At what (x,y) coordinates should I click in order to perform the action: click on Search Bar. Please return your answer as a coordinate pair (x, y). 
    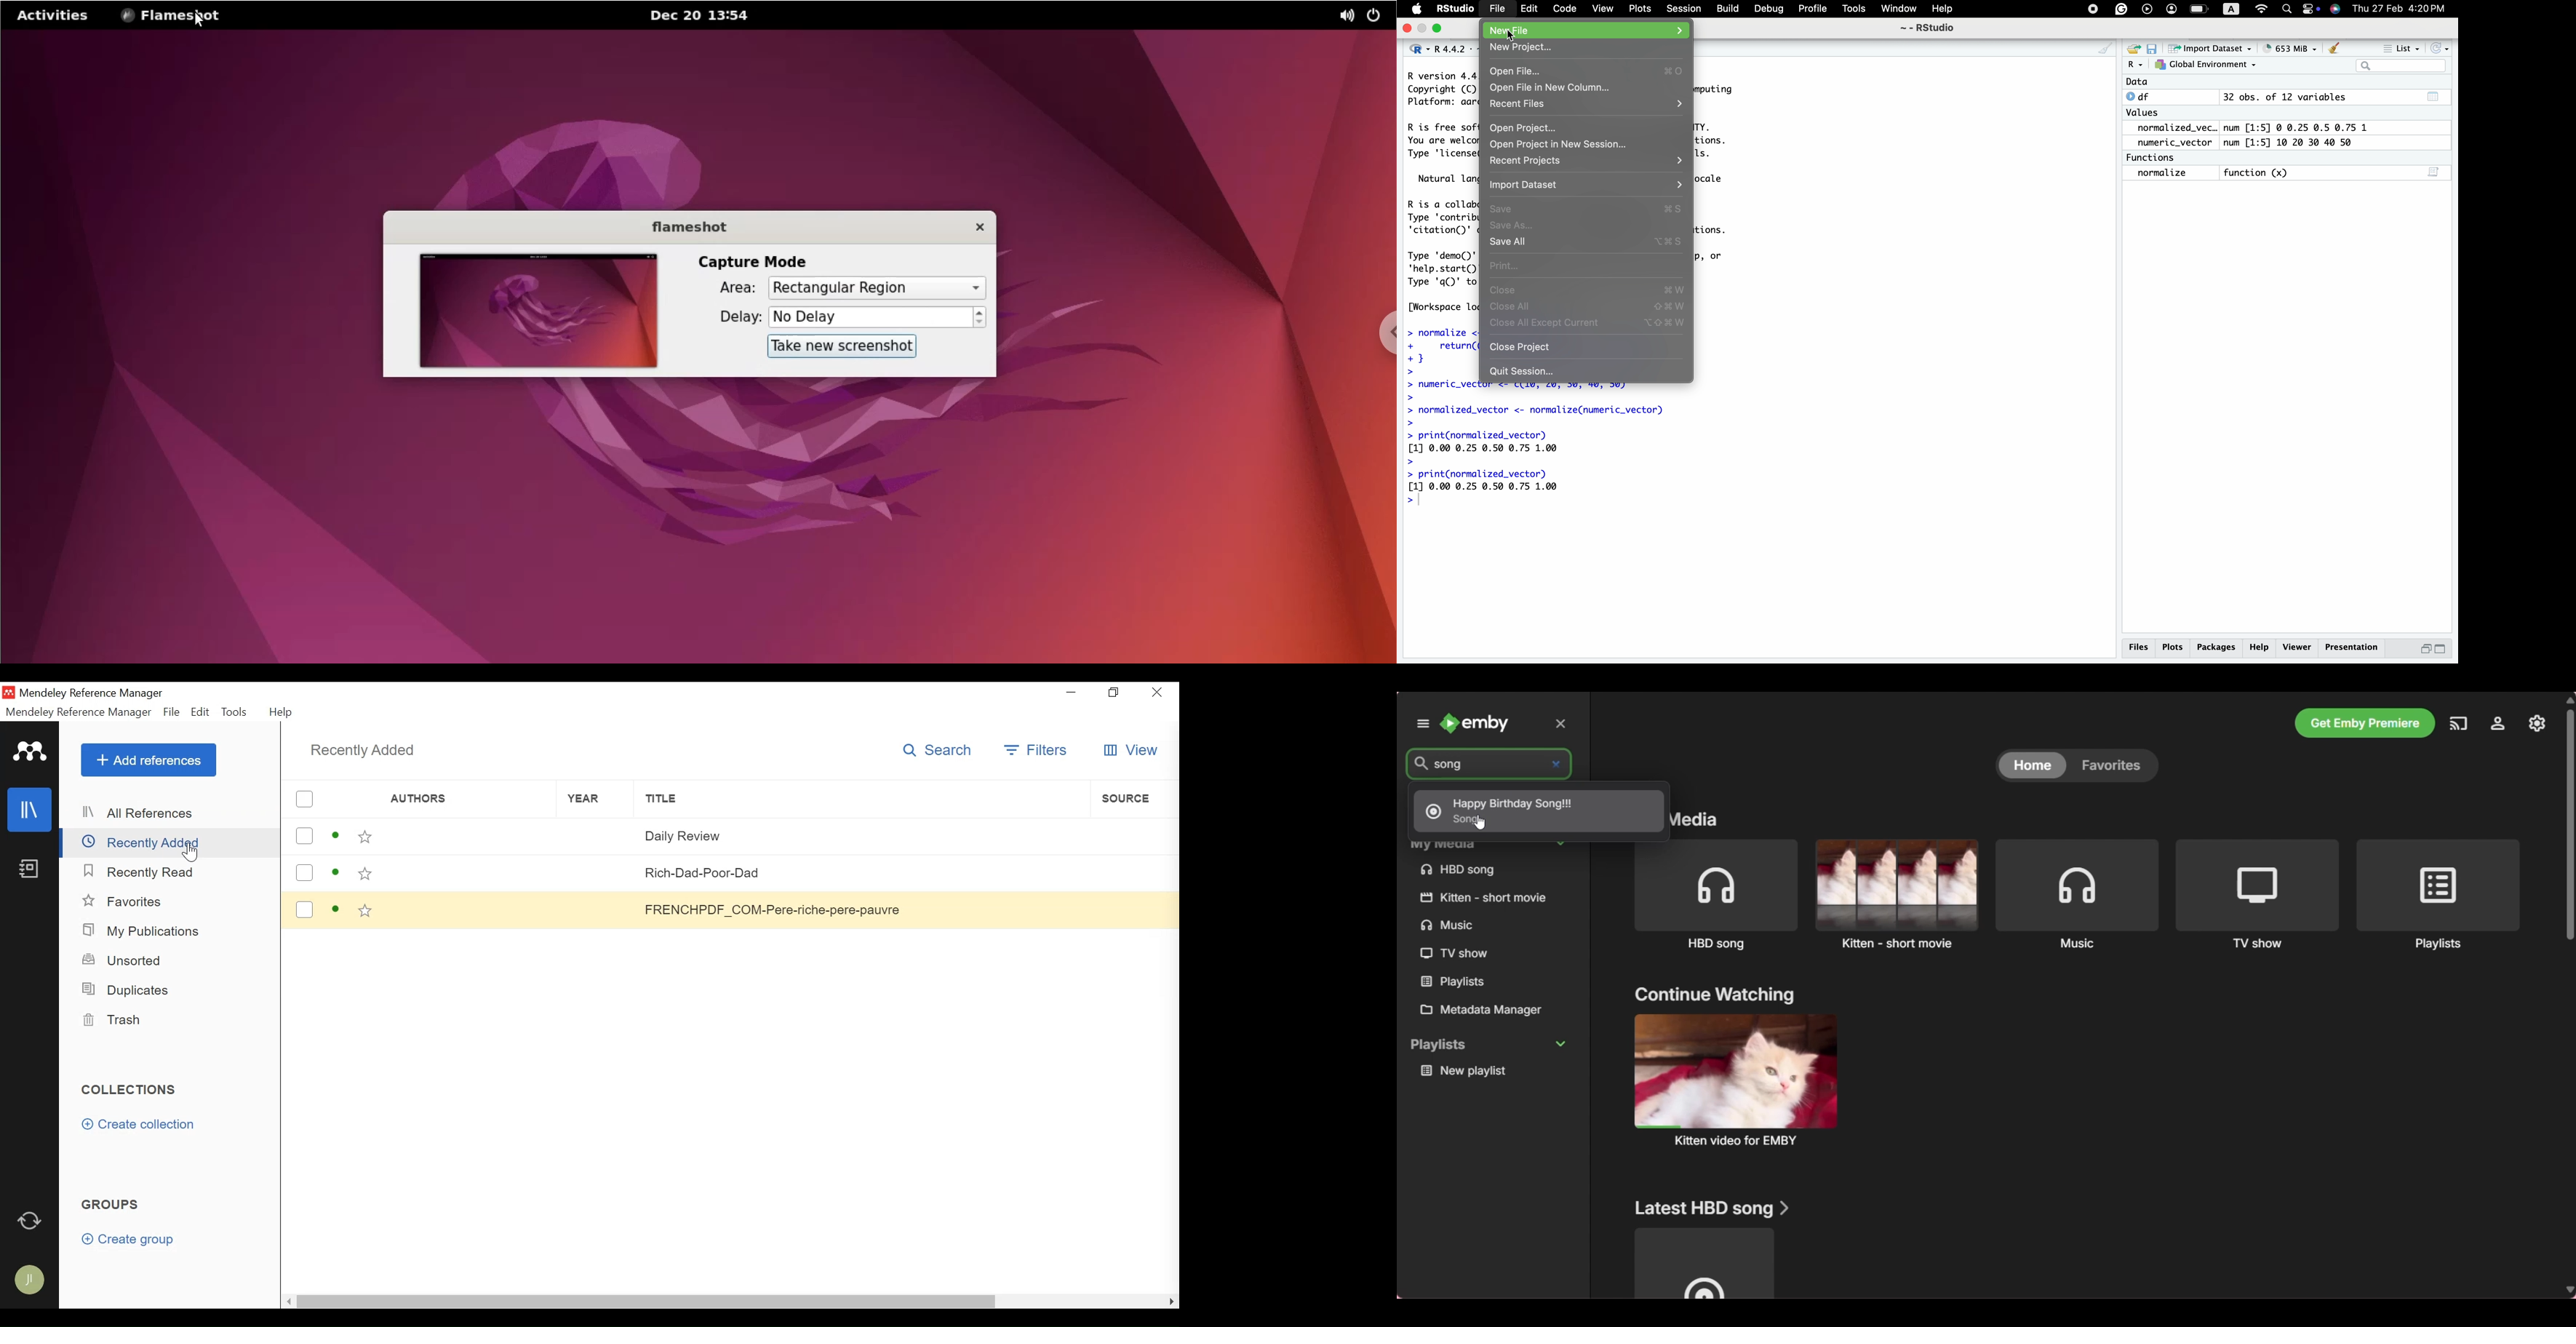
    Looking at the image, I should click on (2400, 67).